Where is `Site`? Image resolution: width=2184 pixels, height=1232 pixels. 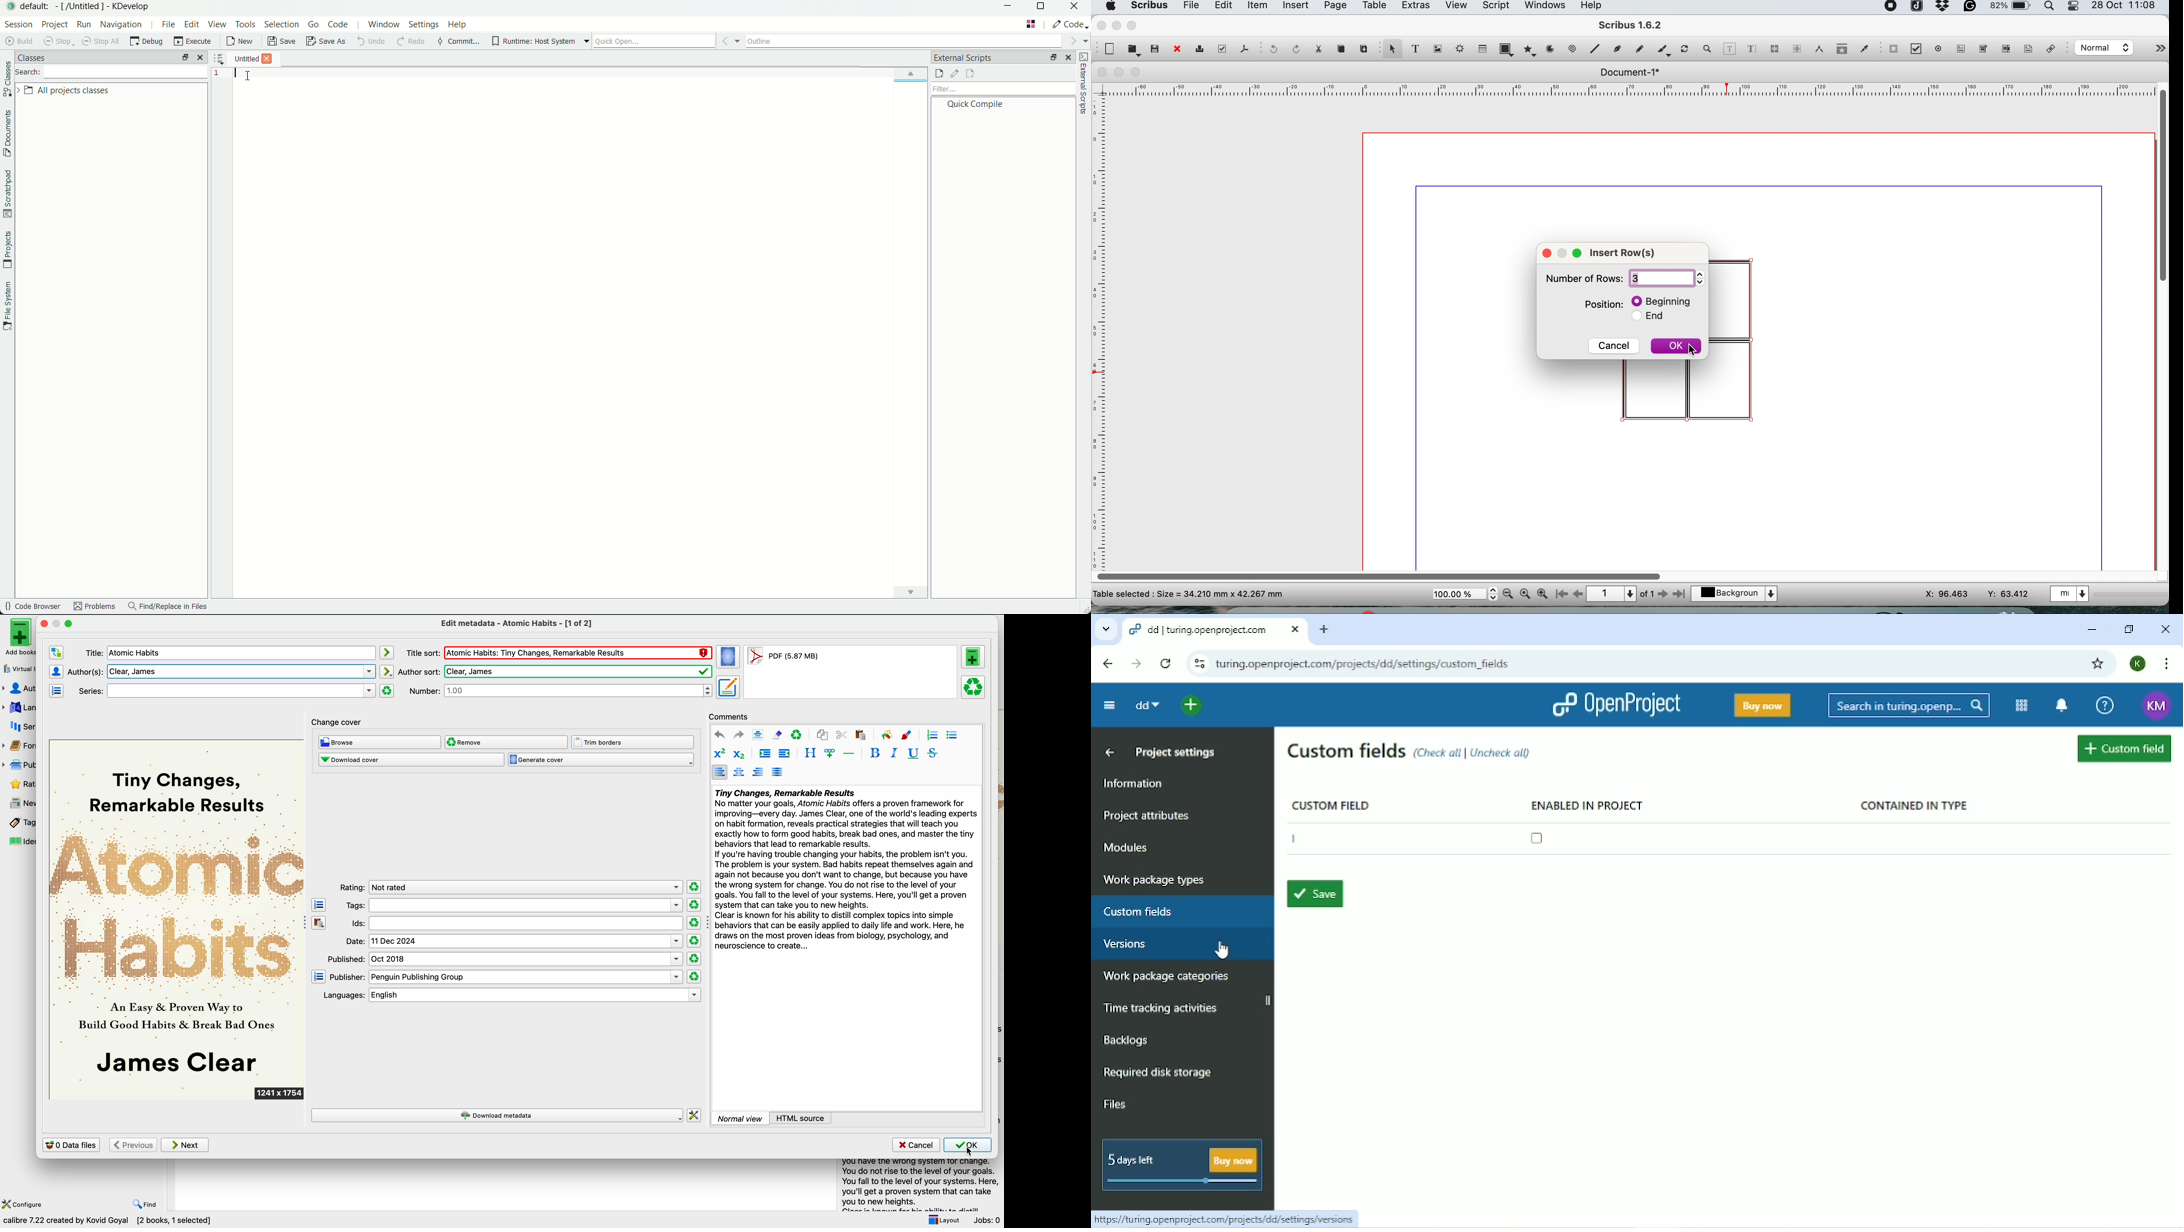
Site is located at coordinates (1368, 663).